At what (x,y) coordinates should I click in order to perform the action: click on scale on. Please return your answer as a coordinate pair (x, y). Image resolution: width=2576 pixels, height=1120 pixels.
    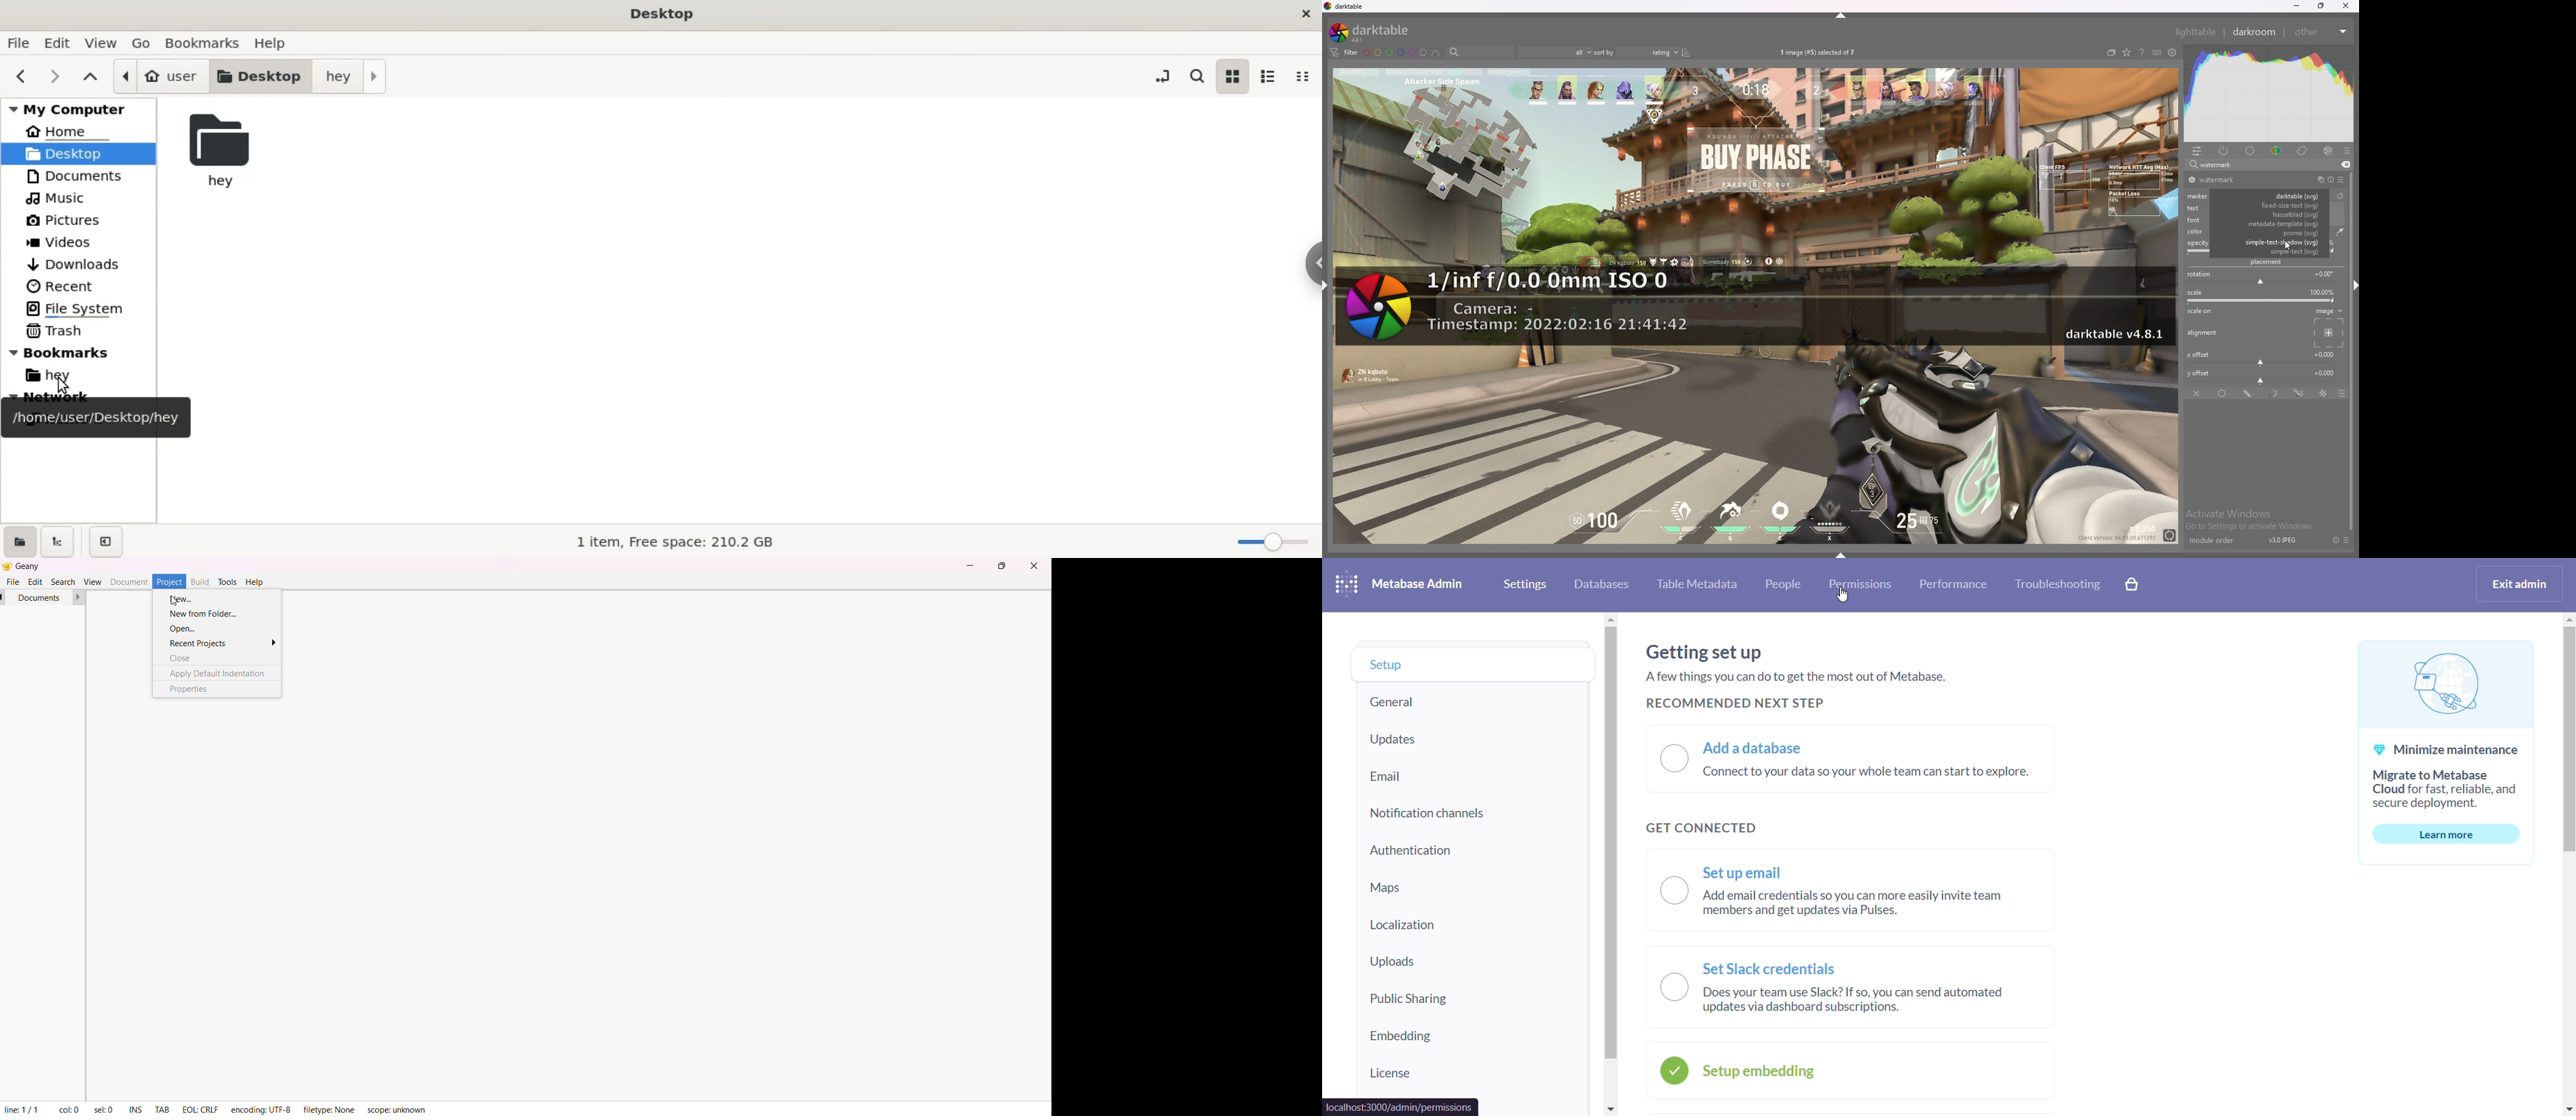
    Looking at the image, I should click on (2203, 312).